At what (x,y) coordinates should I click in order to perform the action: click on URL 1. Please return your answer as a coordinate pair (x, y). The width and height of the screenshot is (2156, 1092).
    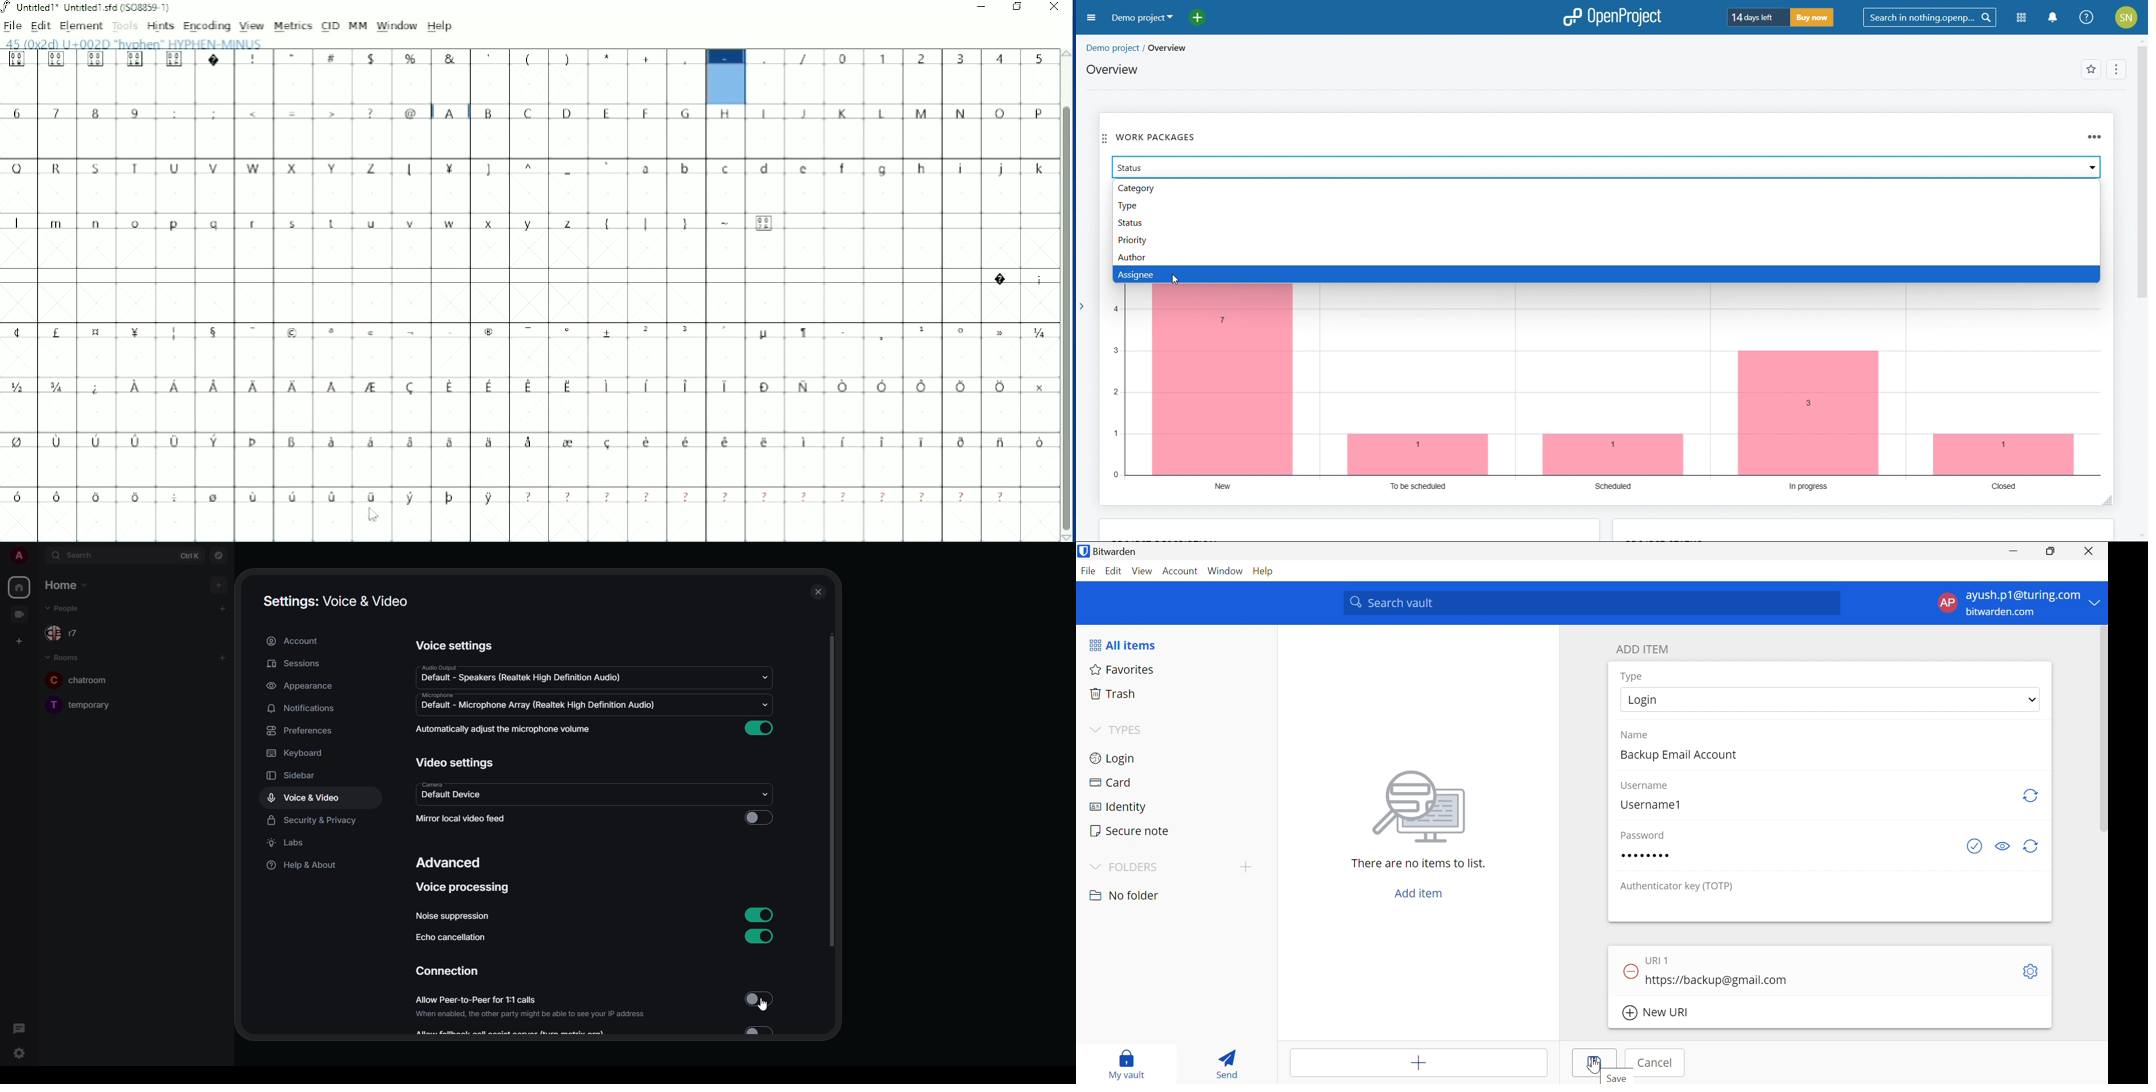
    Looking at the image, I should click on (1658, 960).